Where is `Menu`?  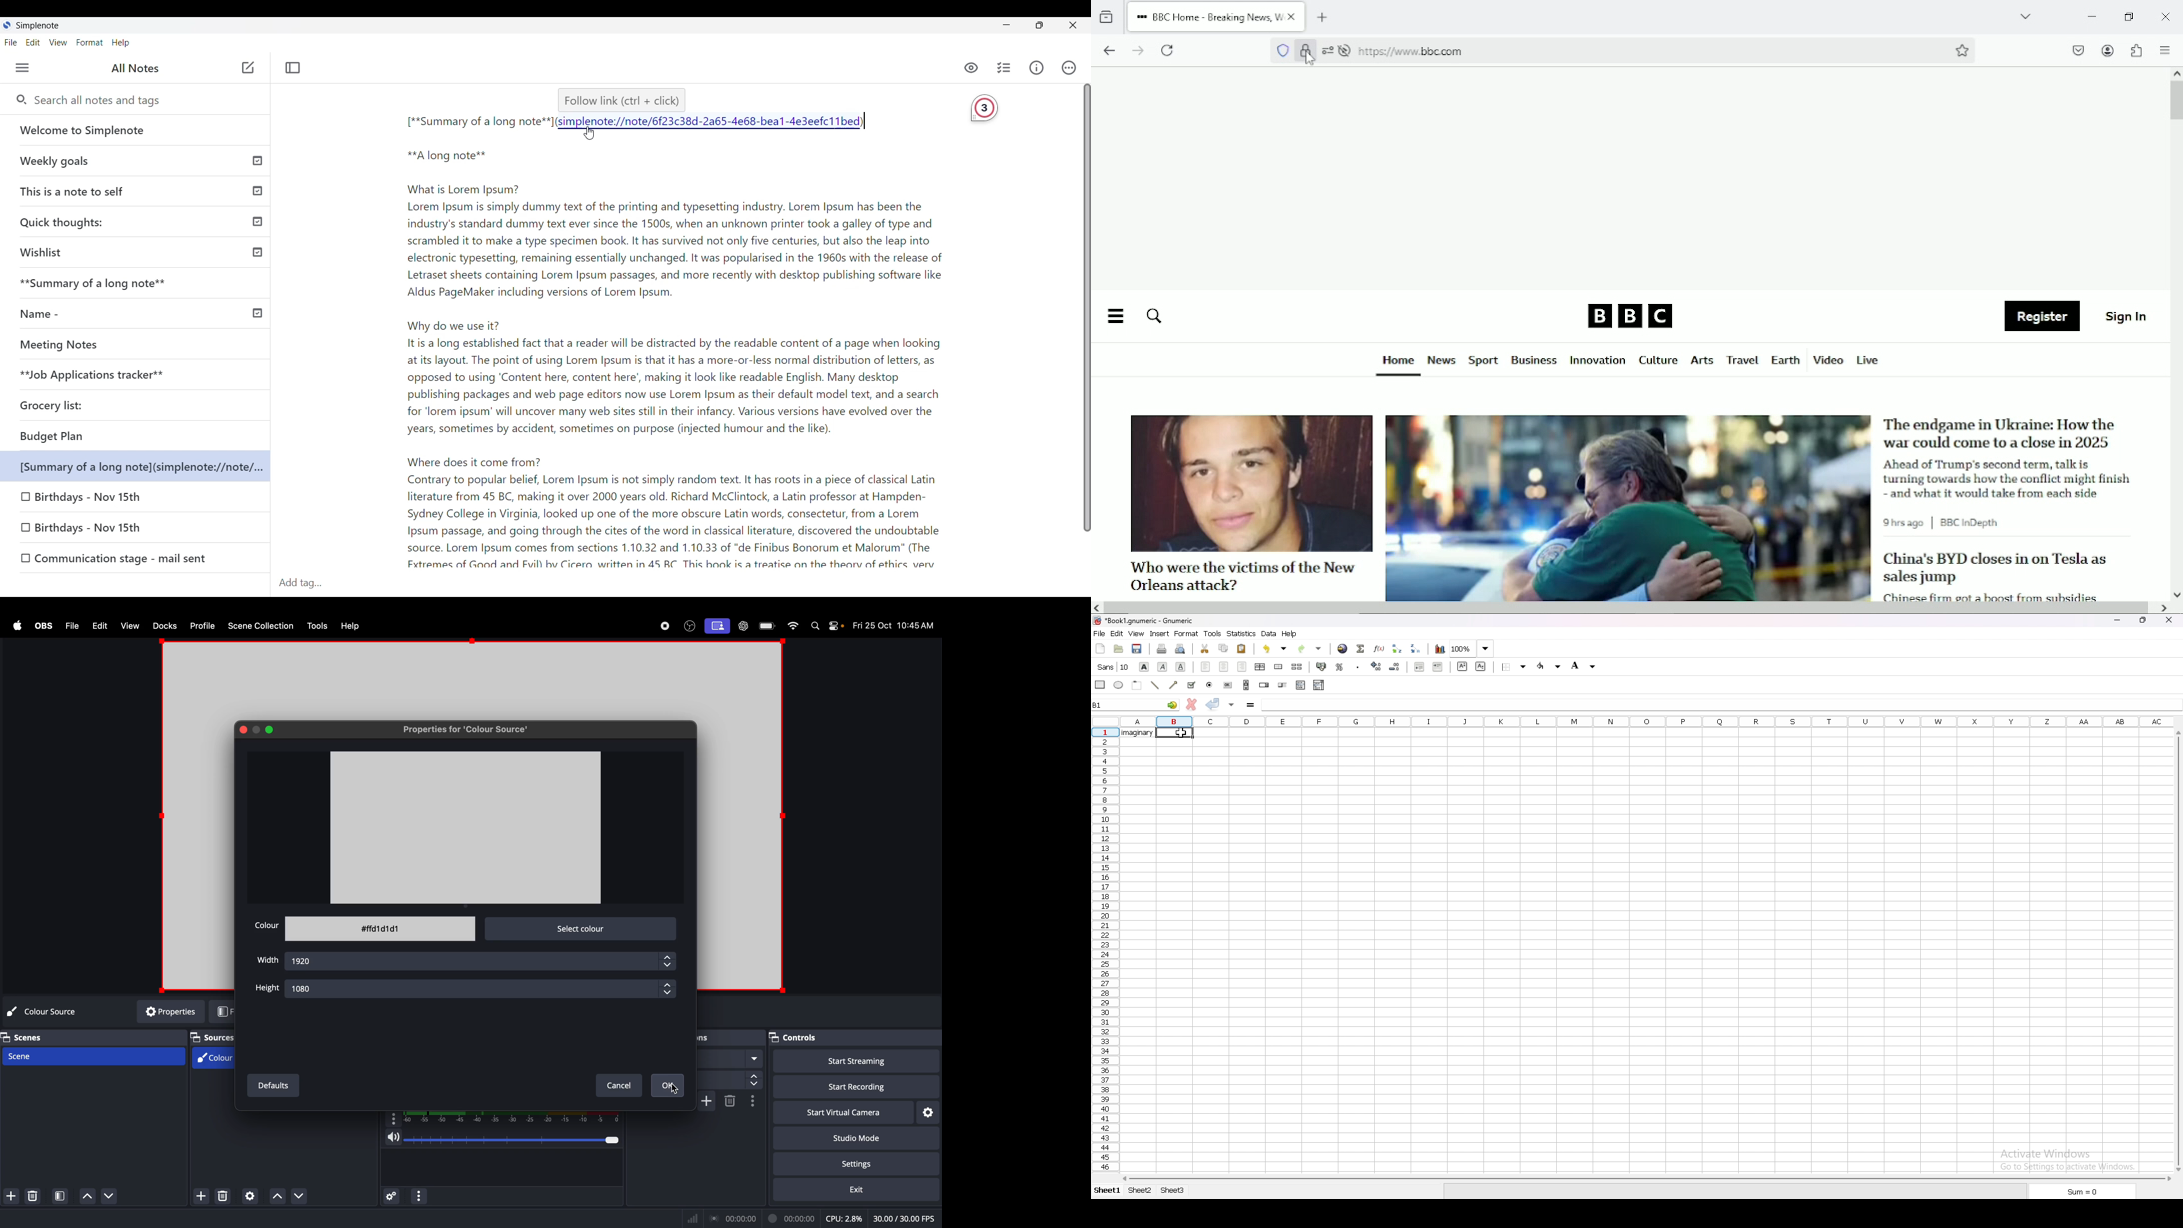 Menu is located at coordinates (23, 68).